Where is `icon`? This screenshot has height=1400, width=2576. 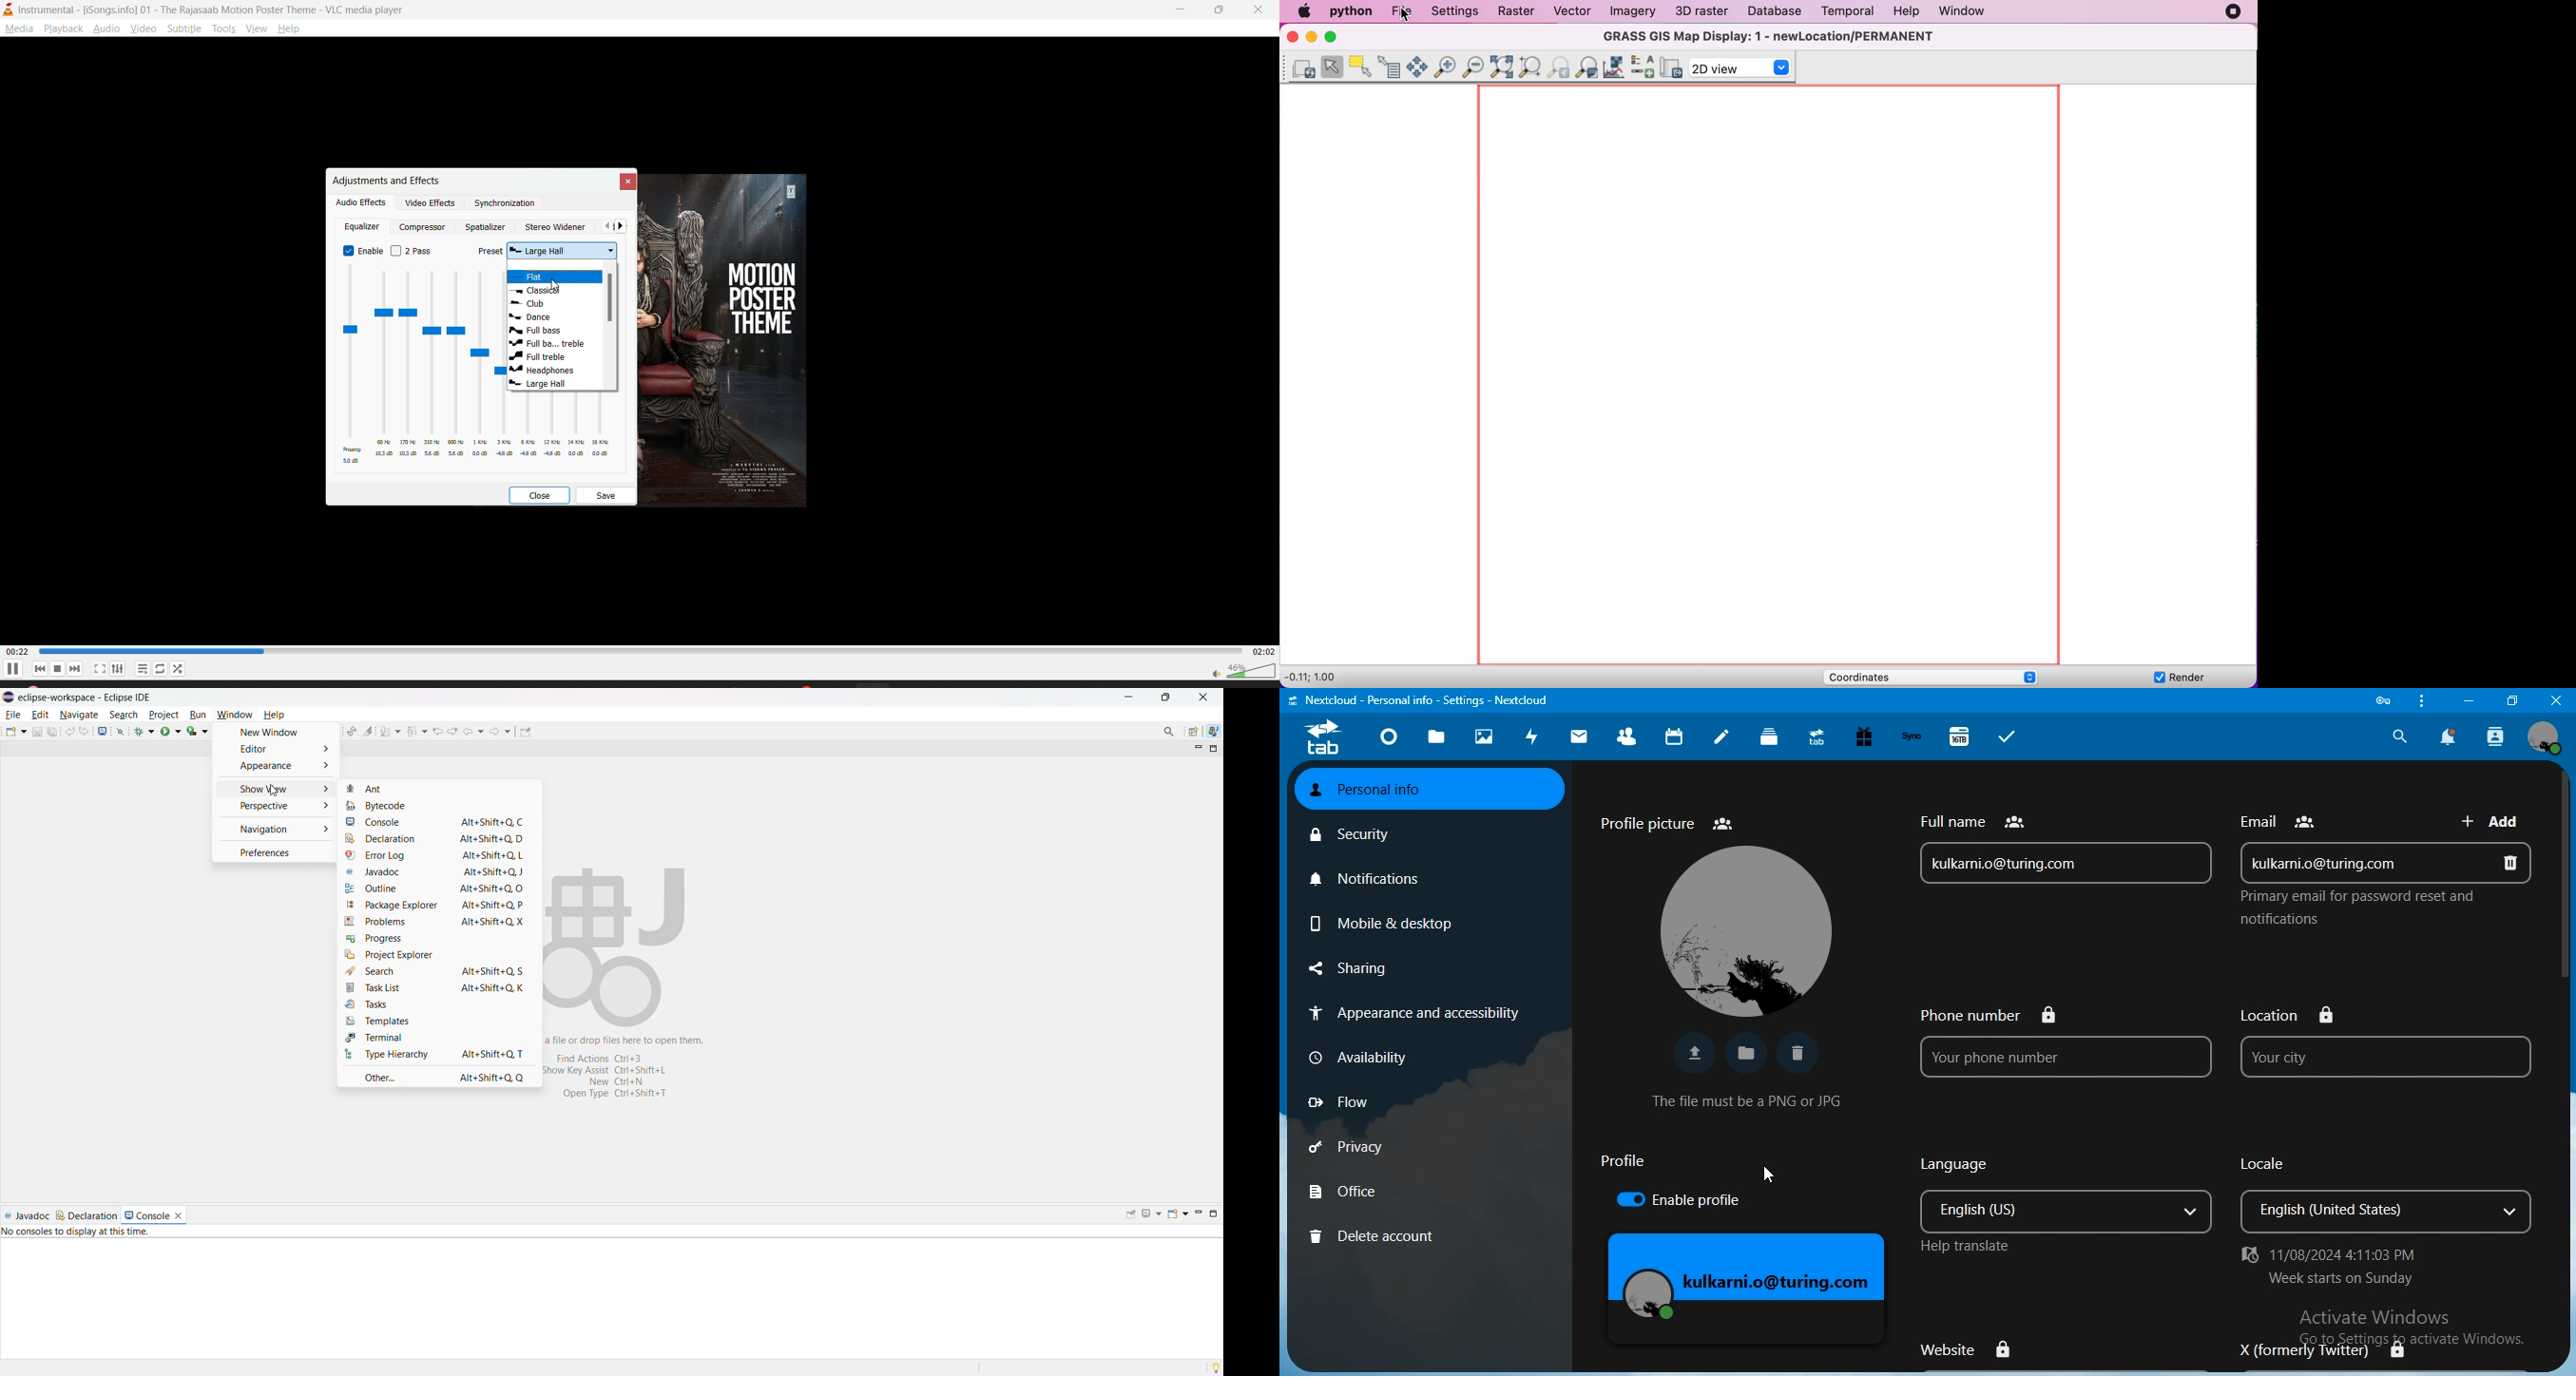 icon is located at coordinates (2386, 700).